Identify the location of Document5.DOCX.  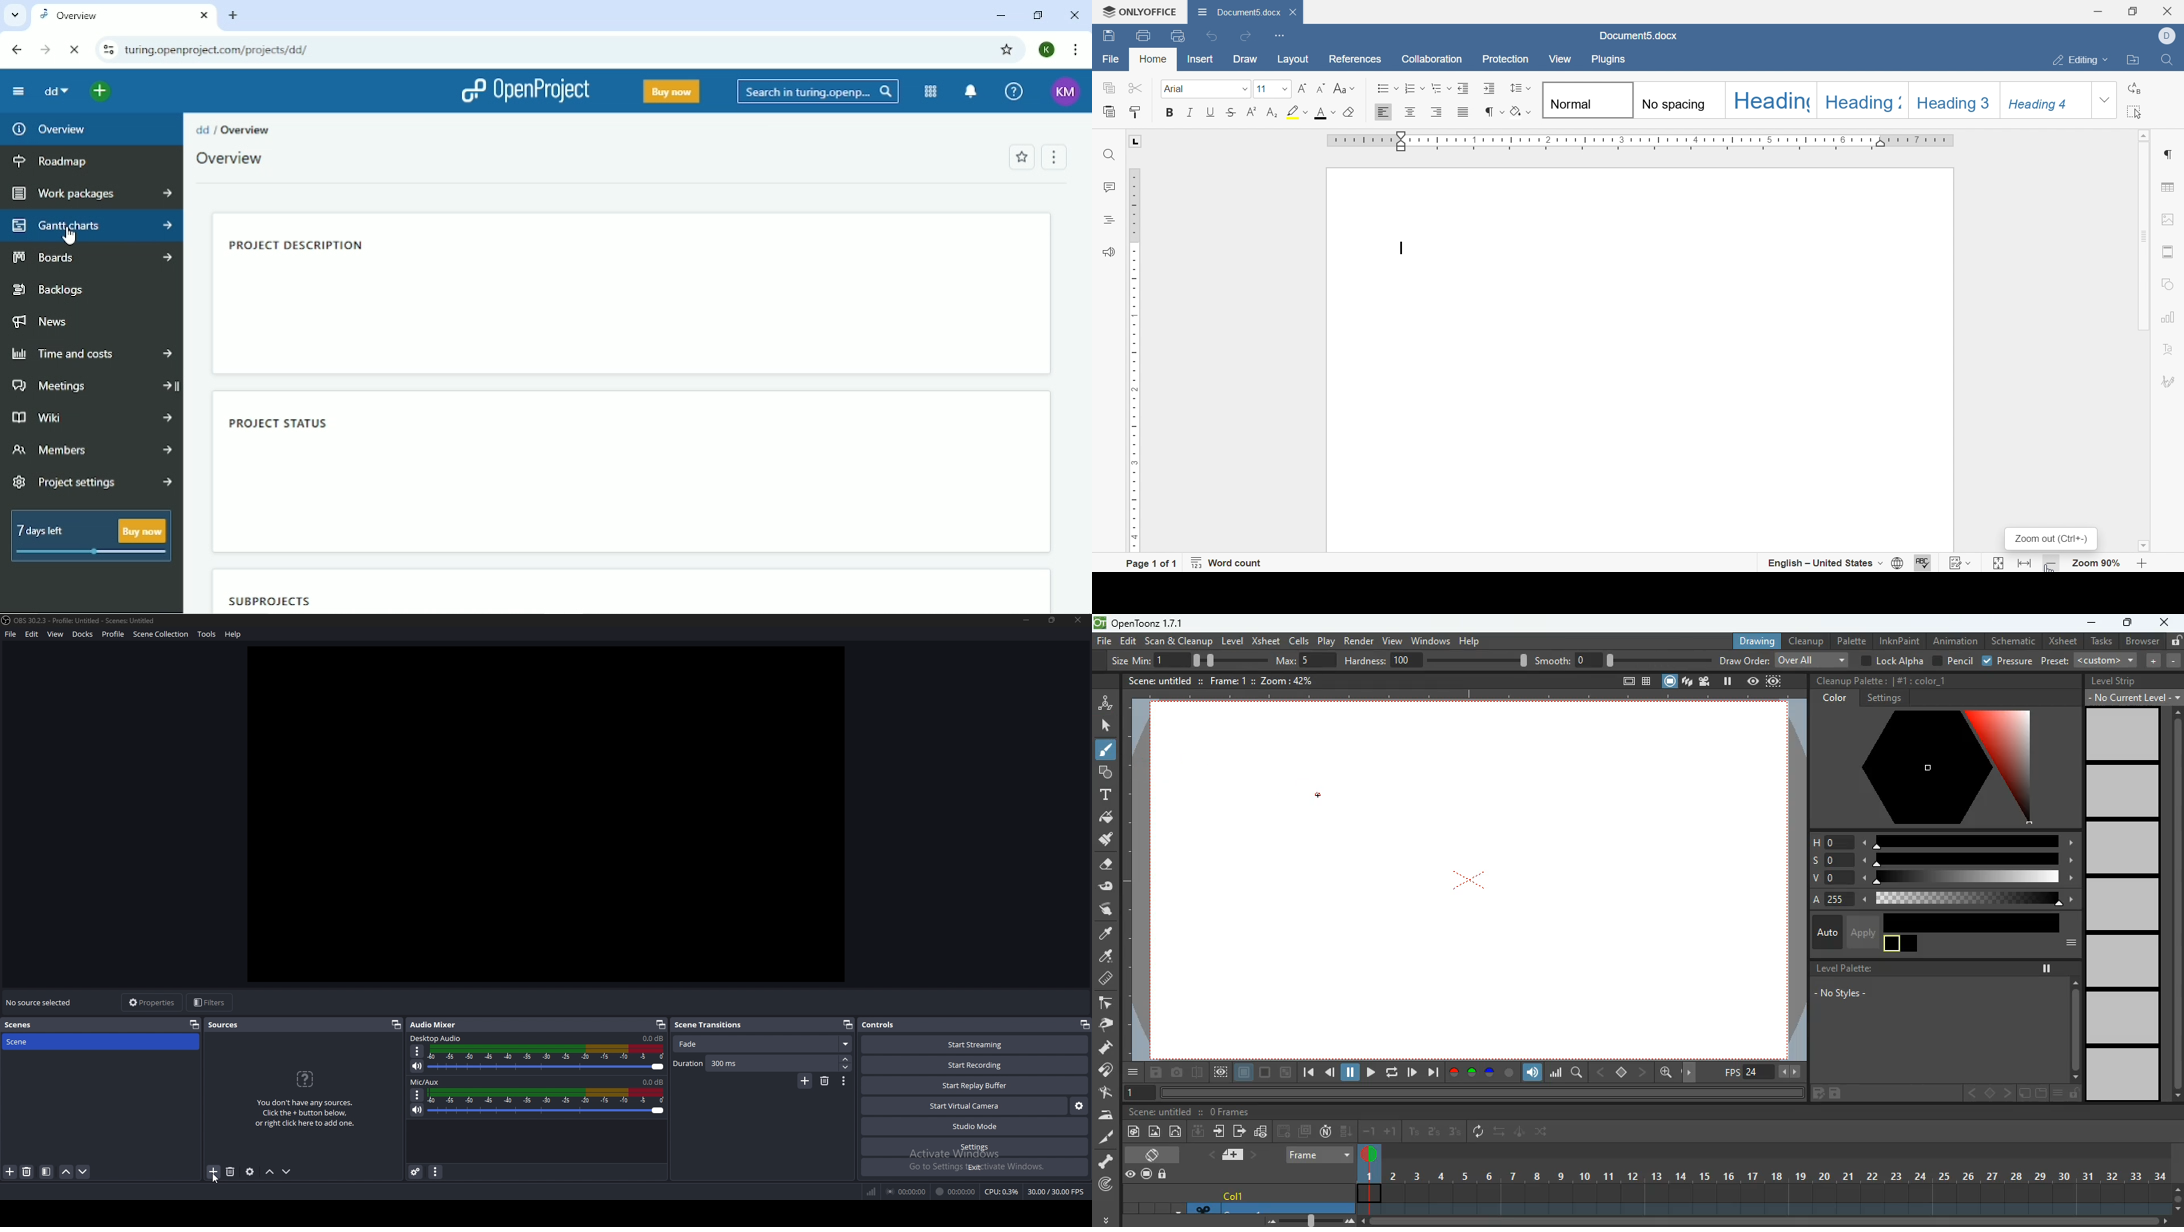
(1636, 38).